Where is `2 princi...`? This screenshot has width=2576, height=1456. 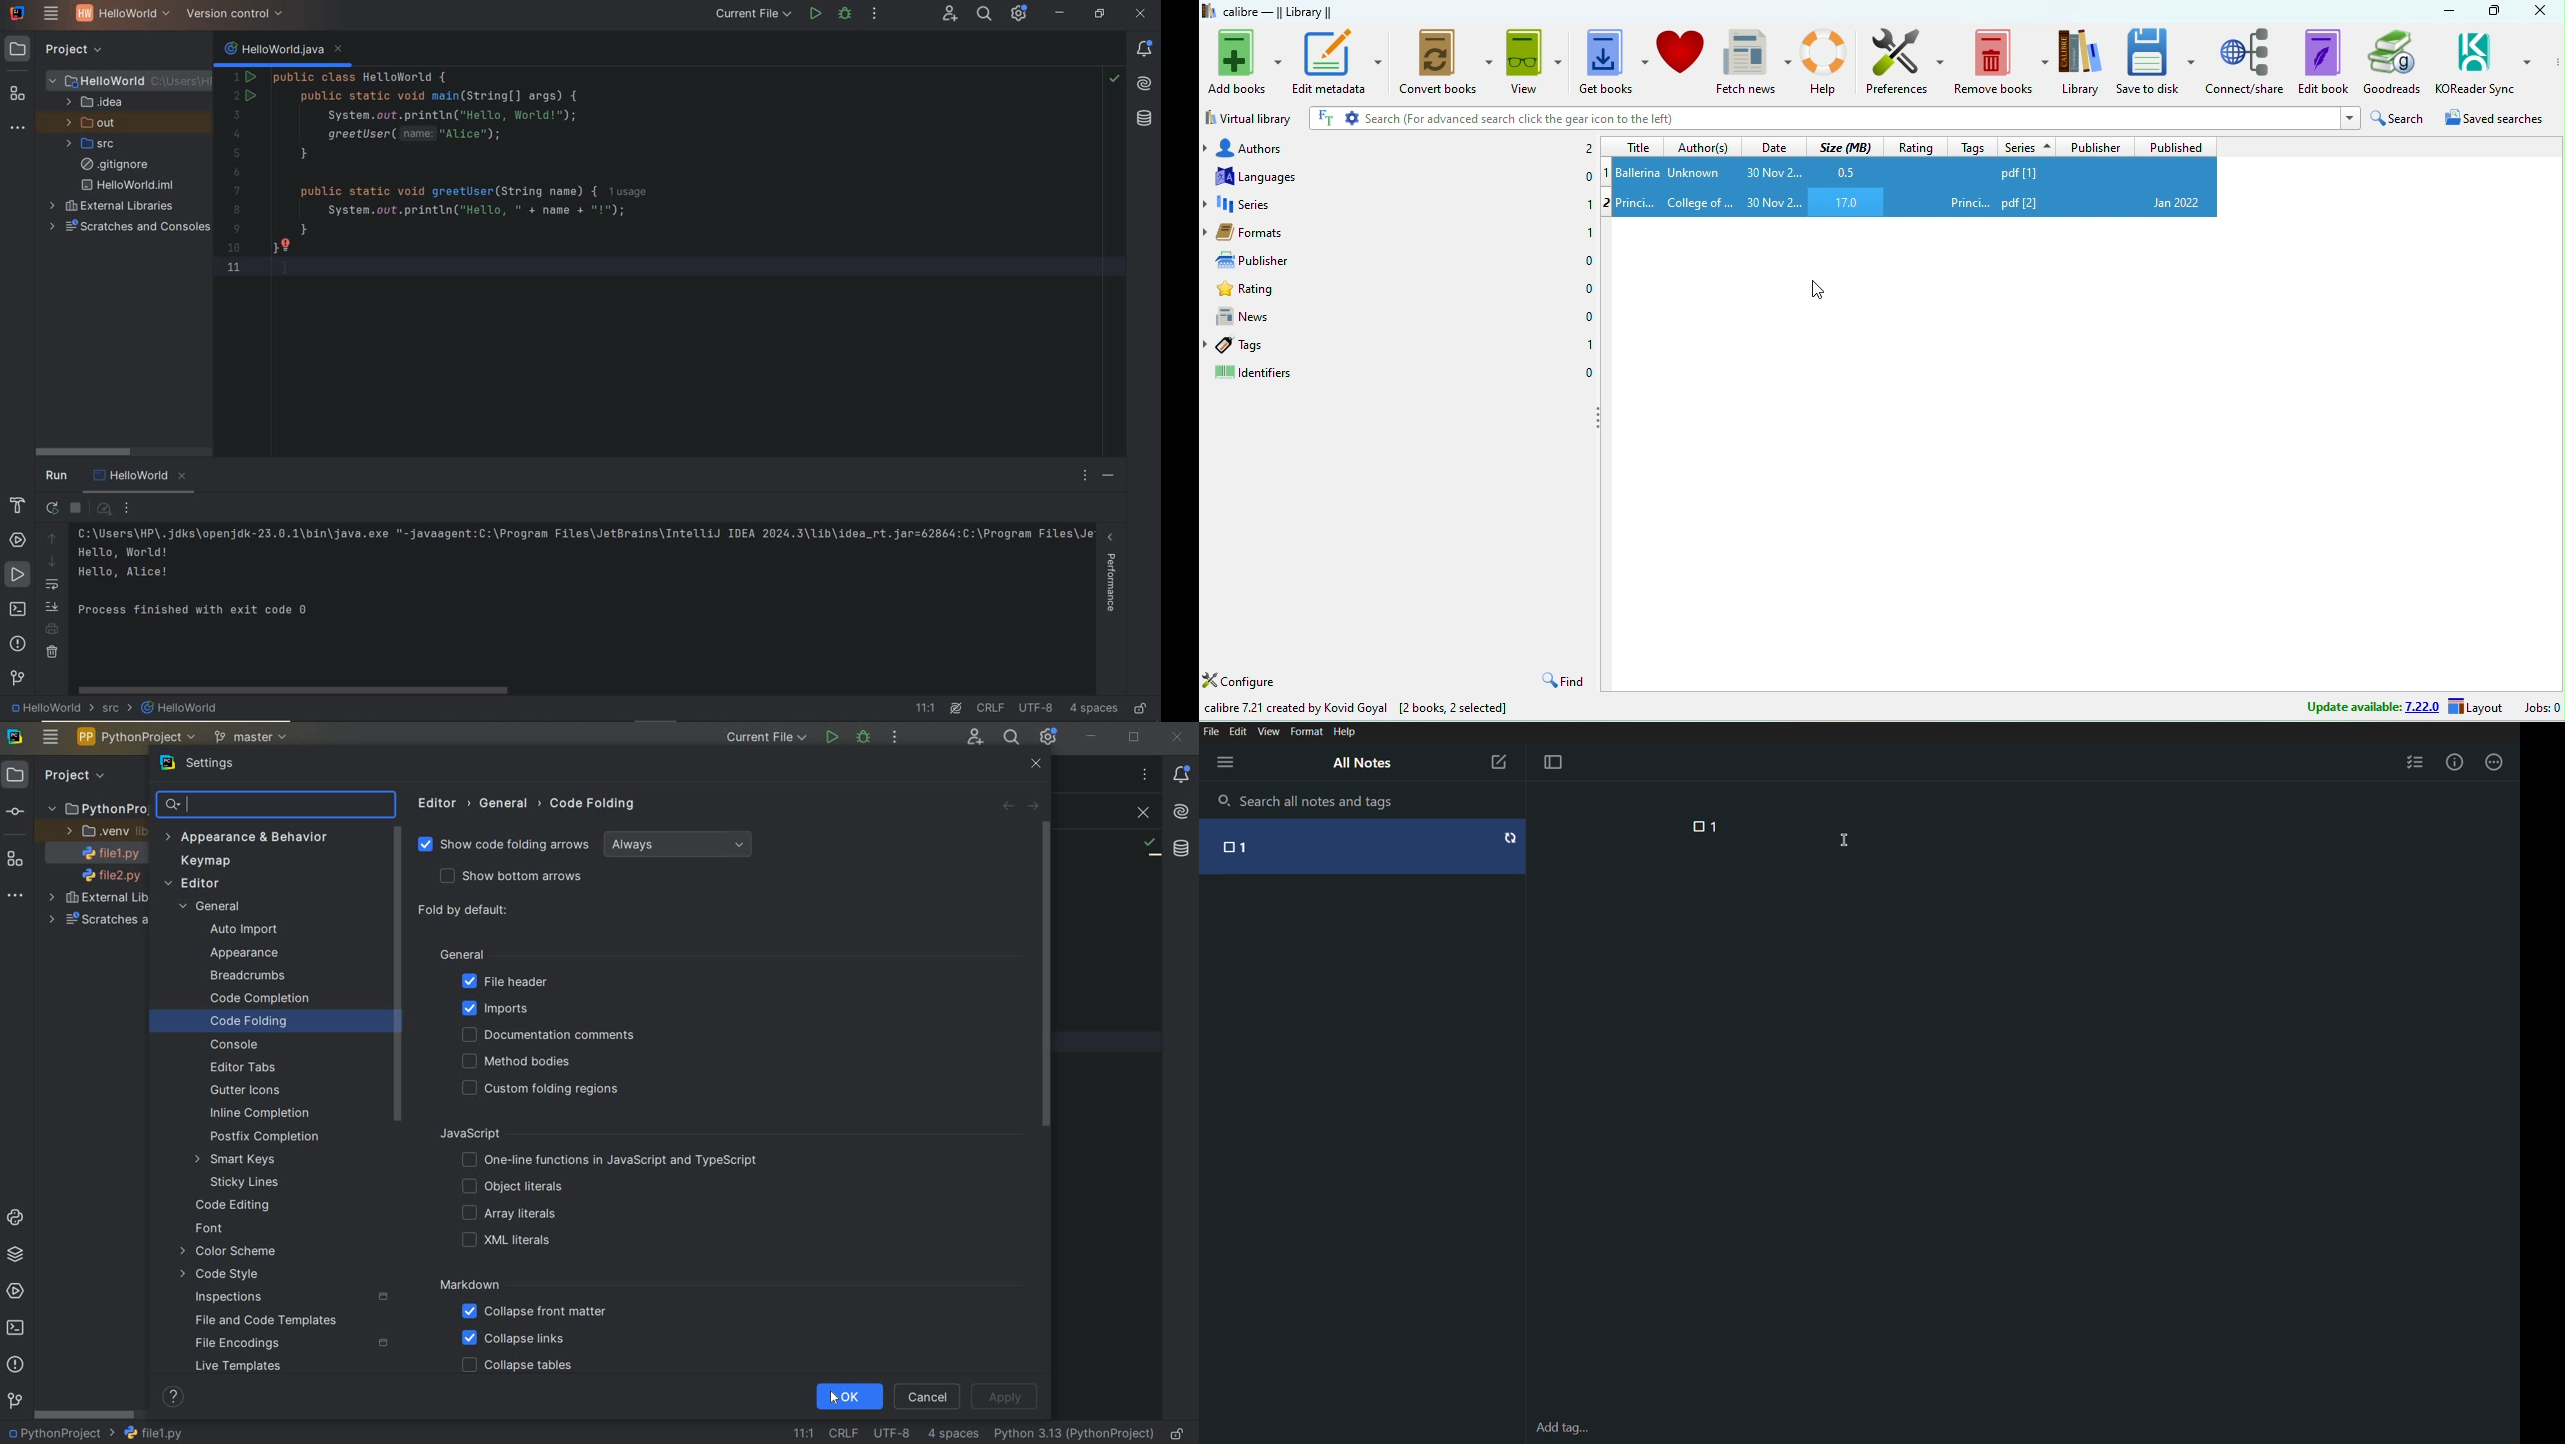 2 princi... is located at coordinates (1631, 203).